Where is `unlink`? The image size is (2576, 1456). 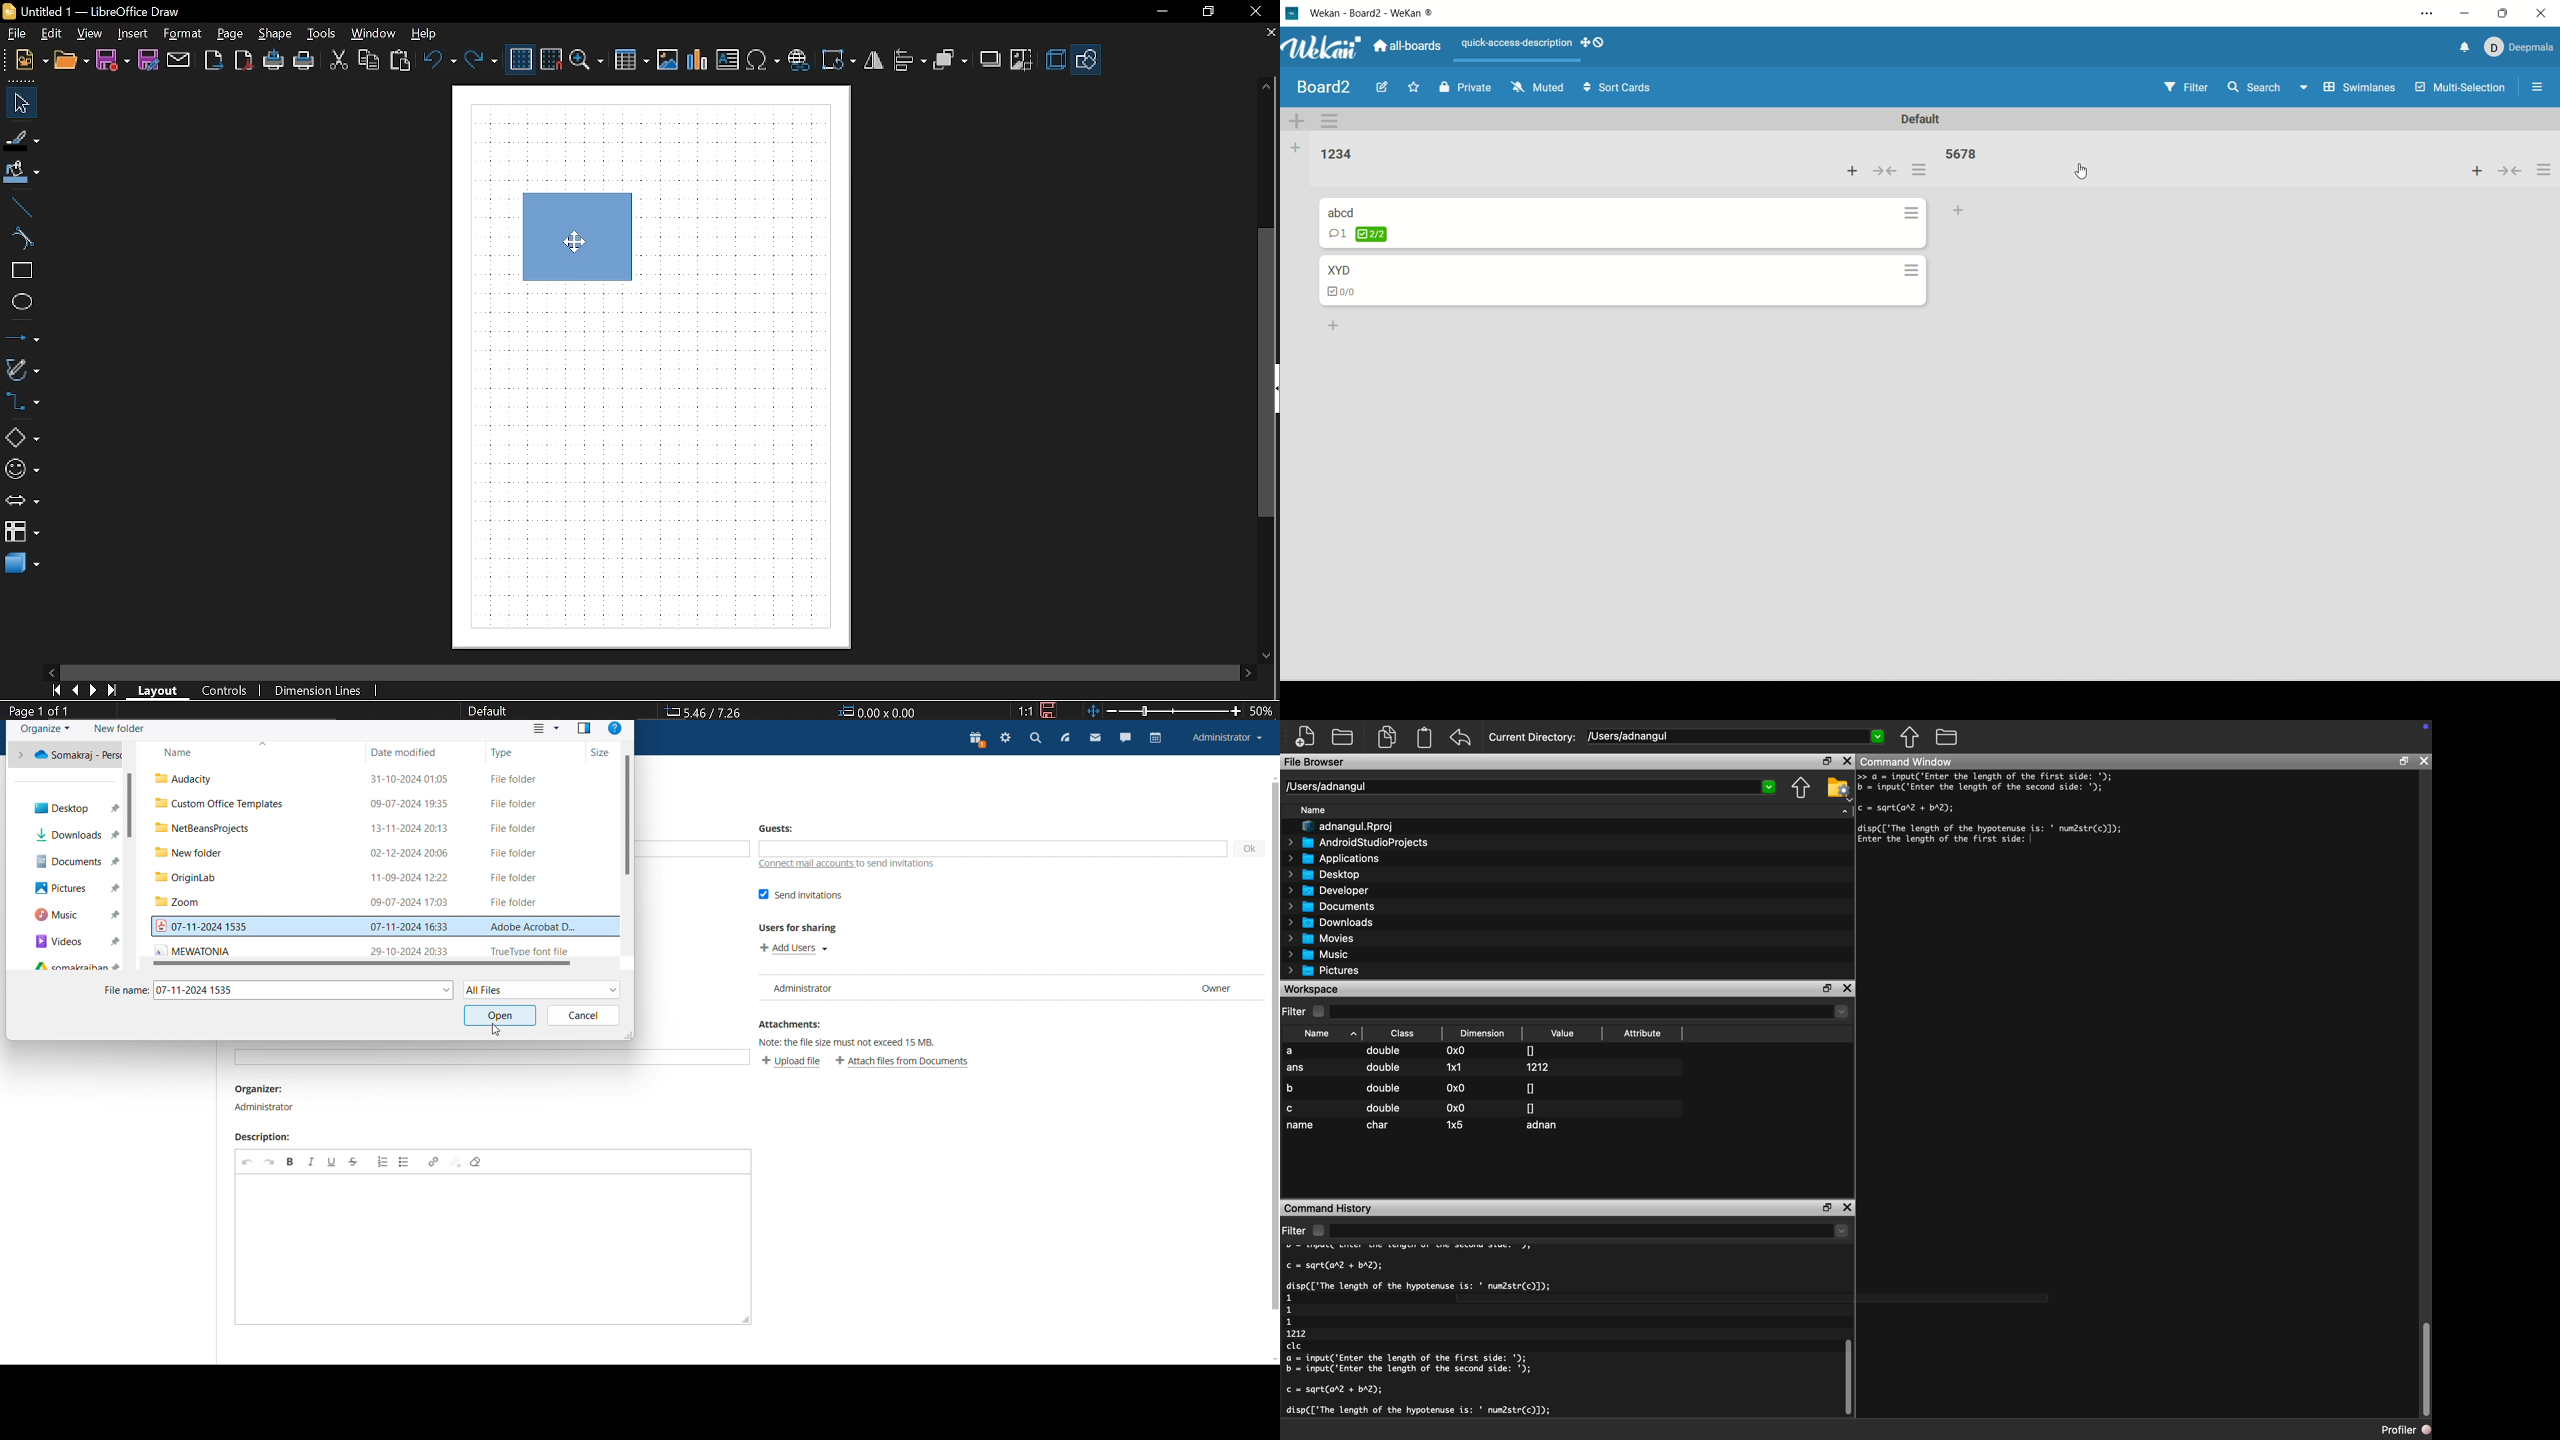
unlink is located at coordinates (455, 1161).